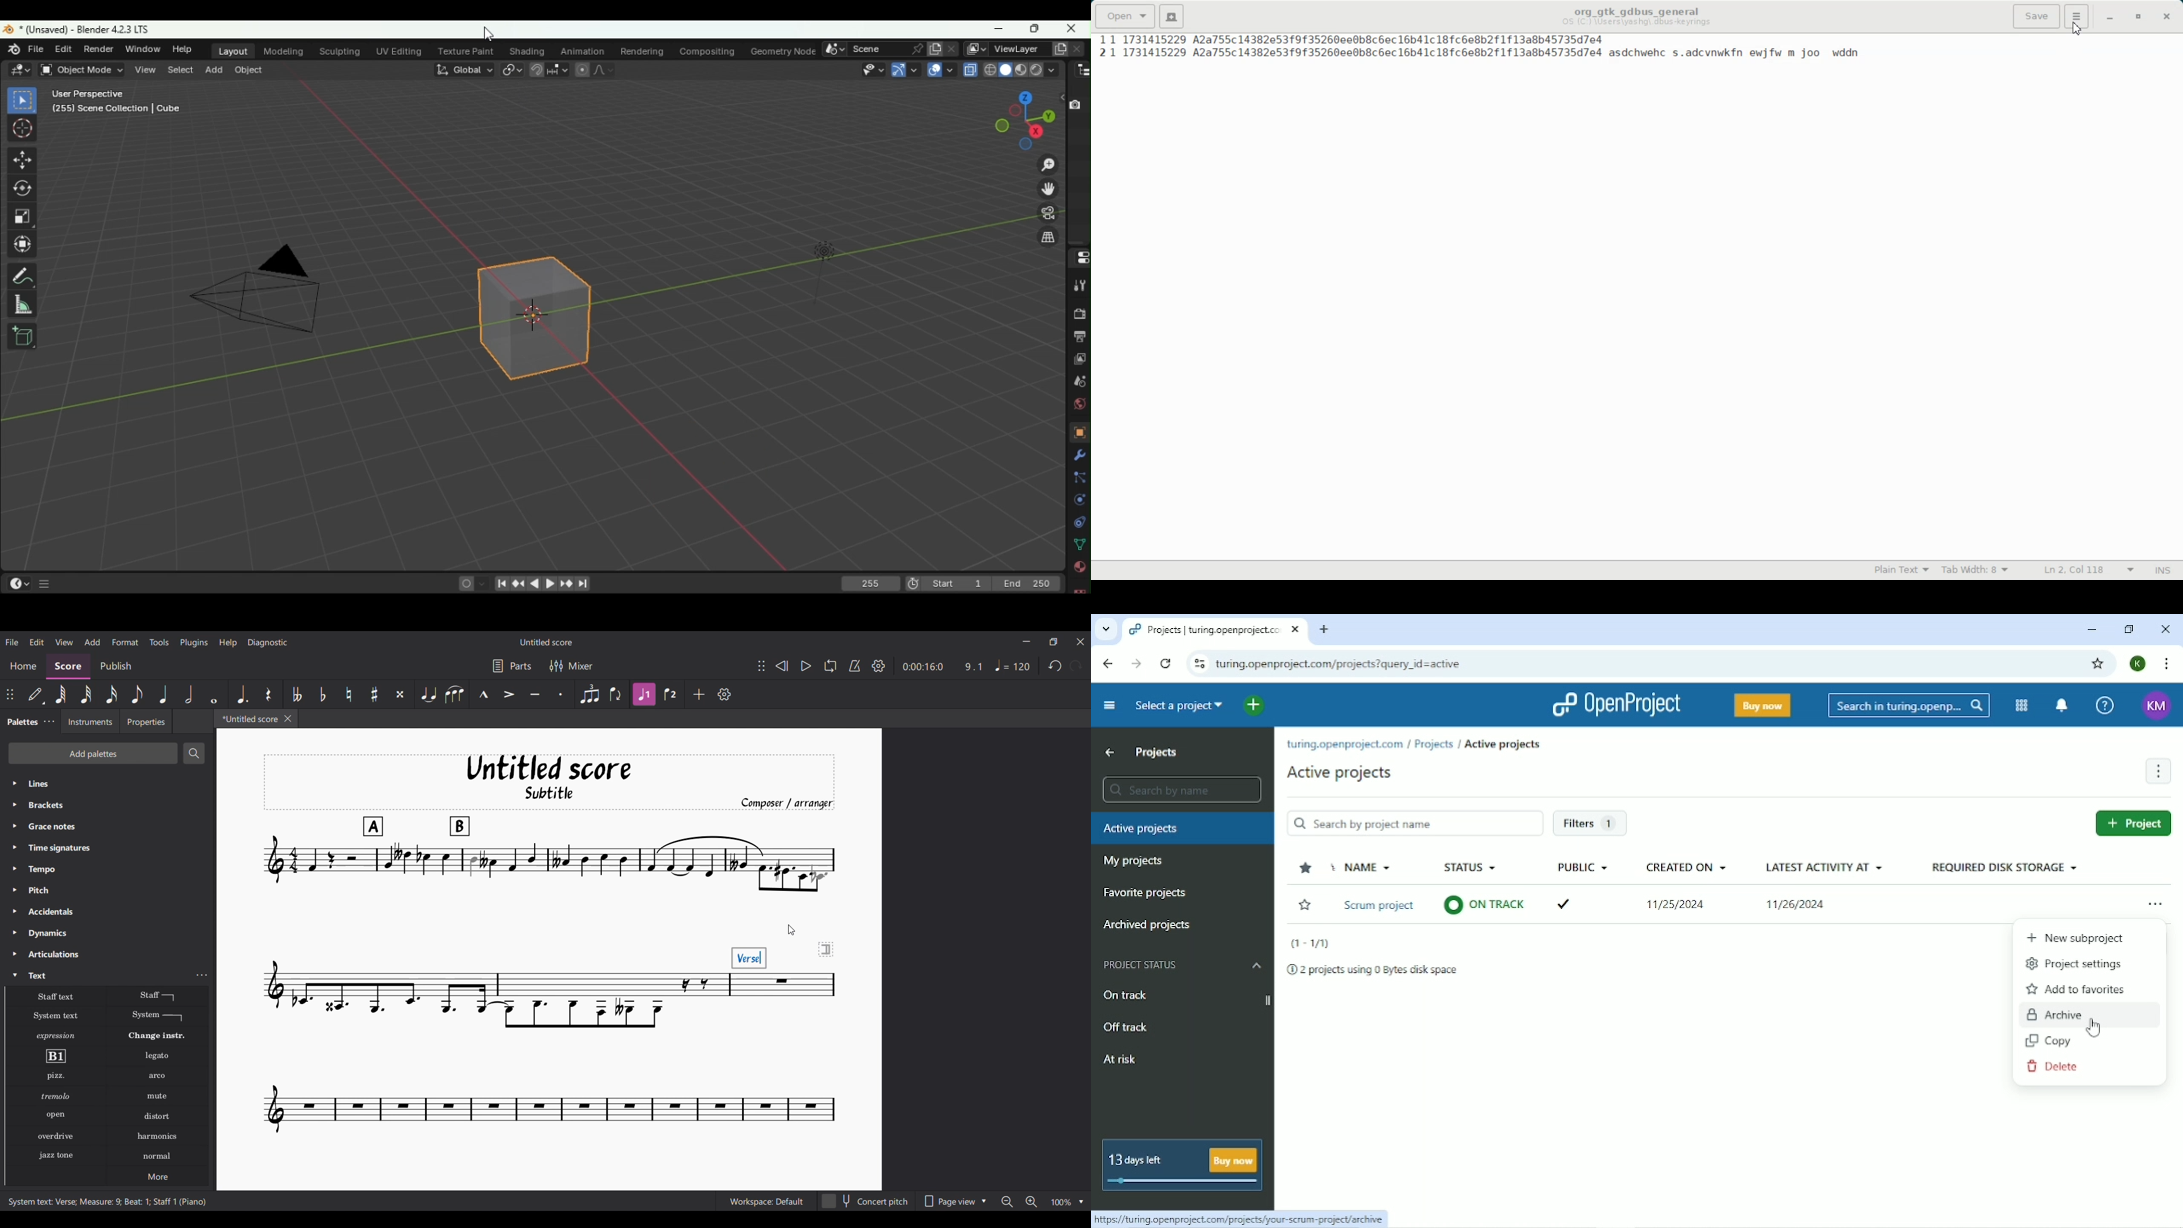  I want to click on Page view options, so click(954, 1201).